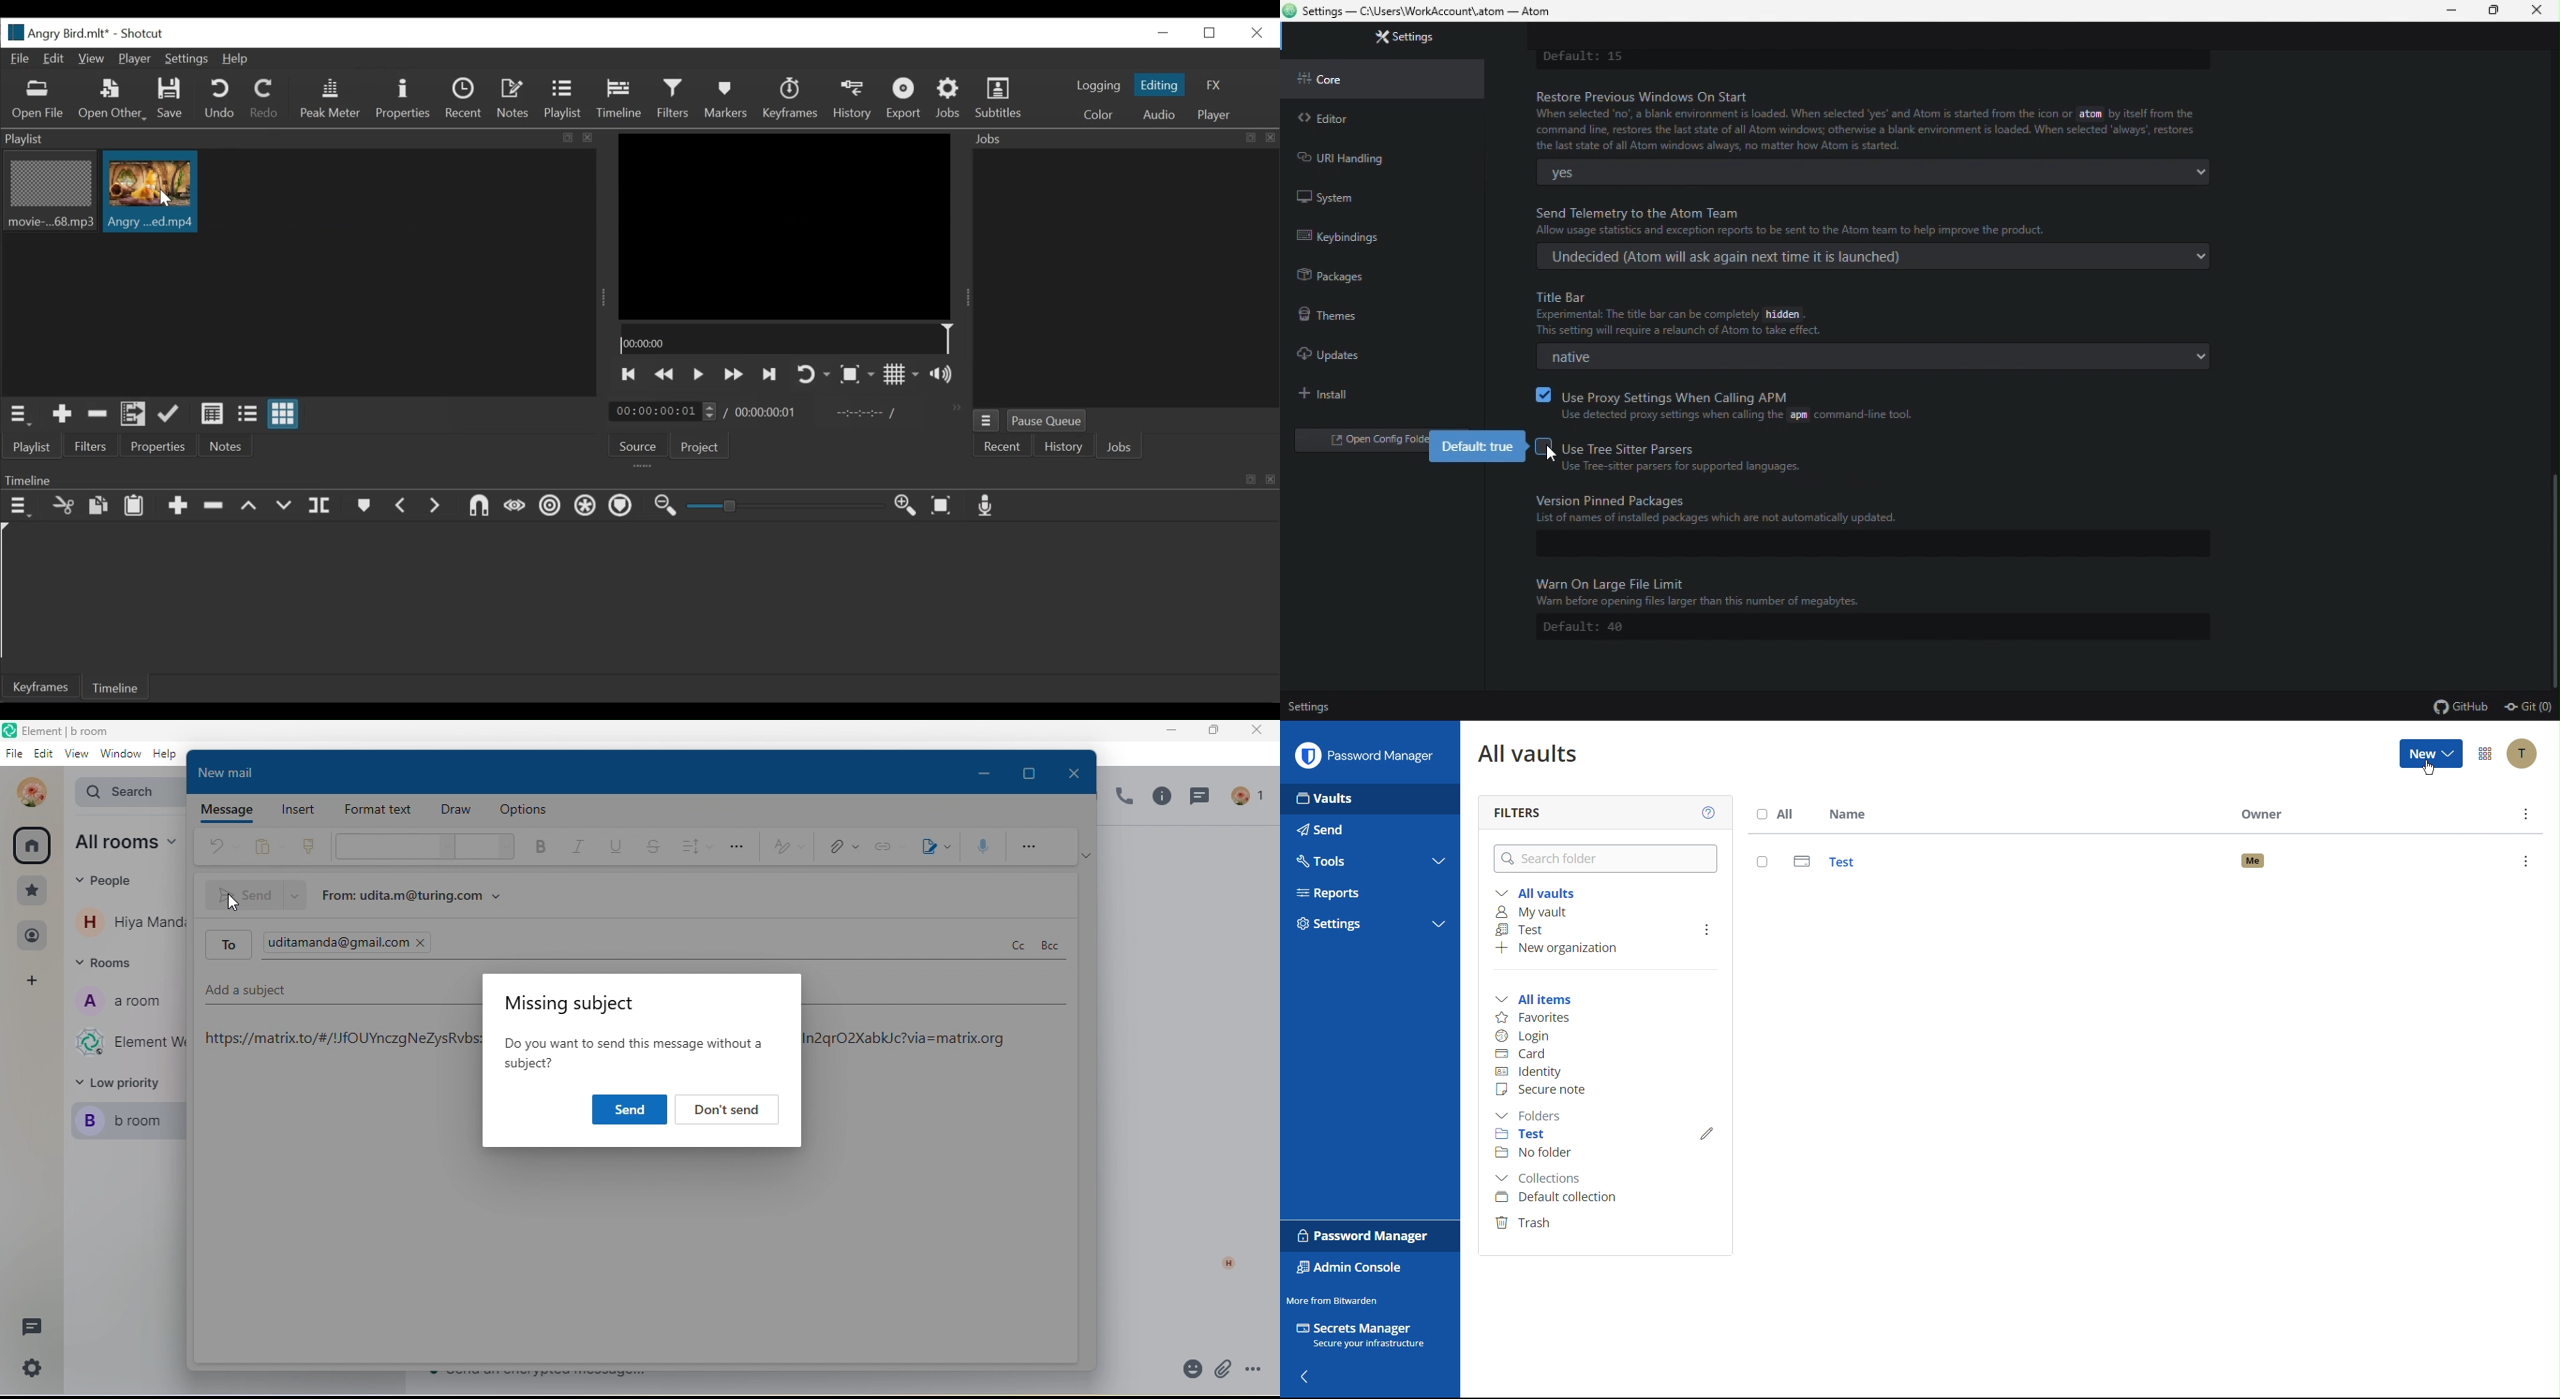 The image size is (2576, 1400). What do you see at coordinates (1553, 947) in the screenshot?
I see `New organization` at bounding box center [1553, 947].